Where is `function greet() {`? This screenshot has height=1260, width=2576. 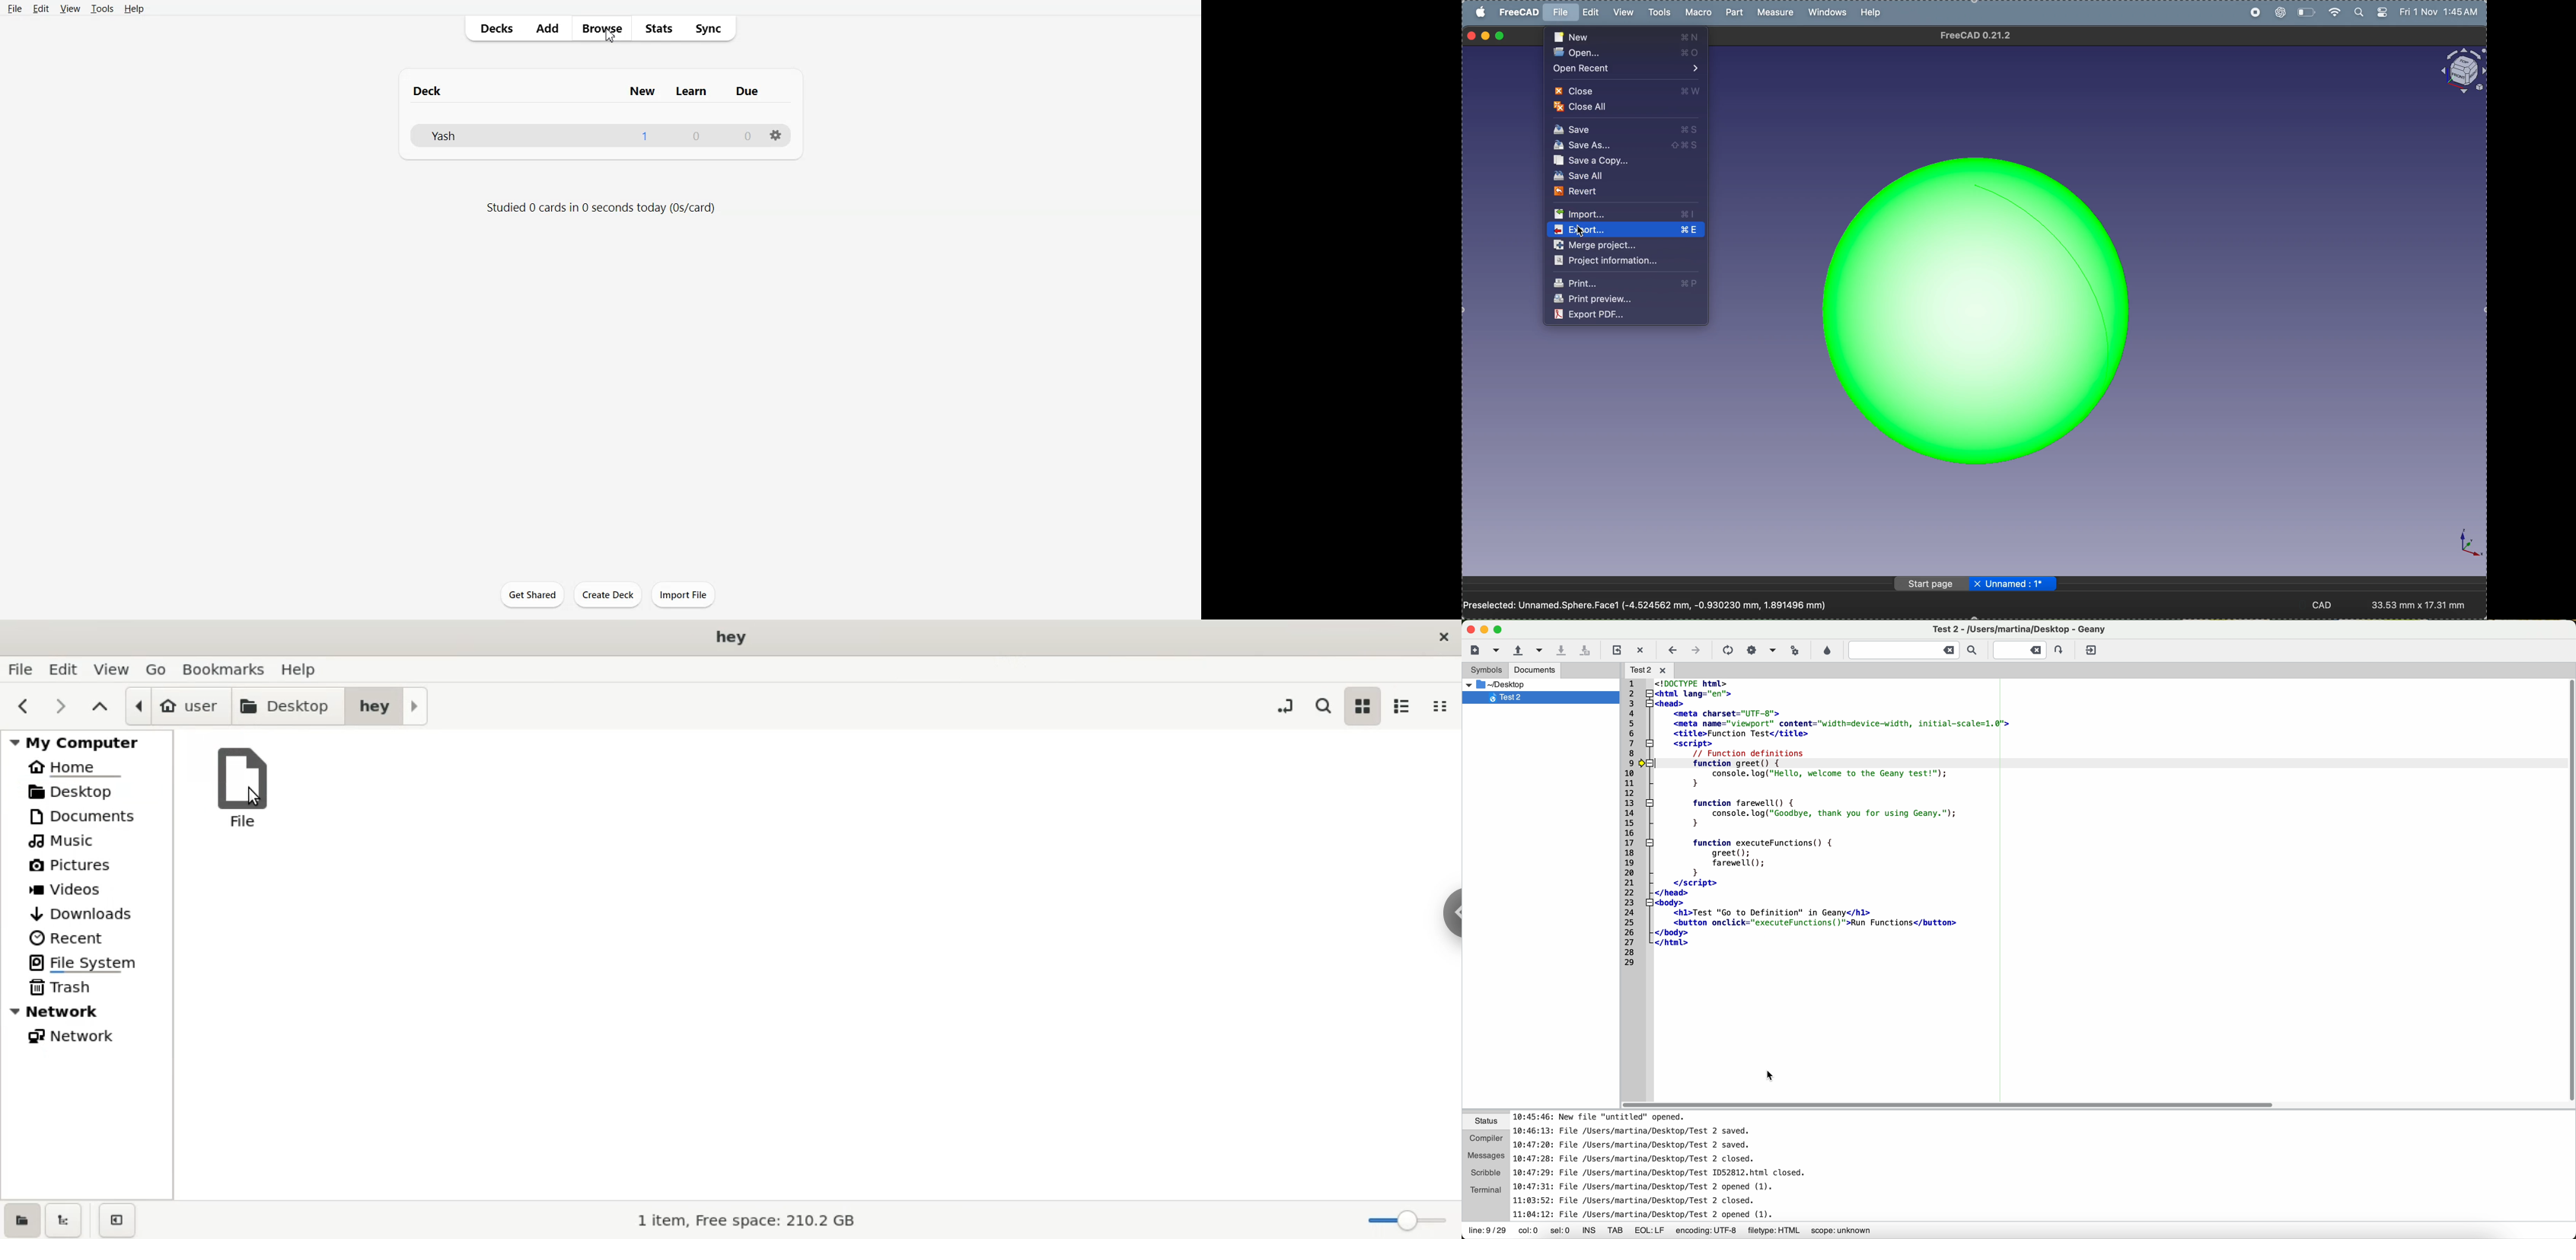
function greet() { is located at coordinates (1829, 764).